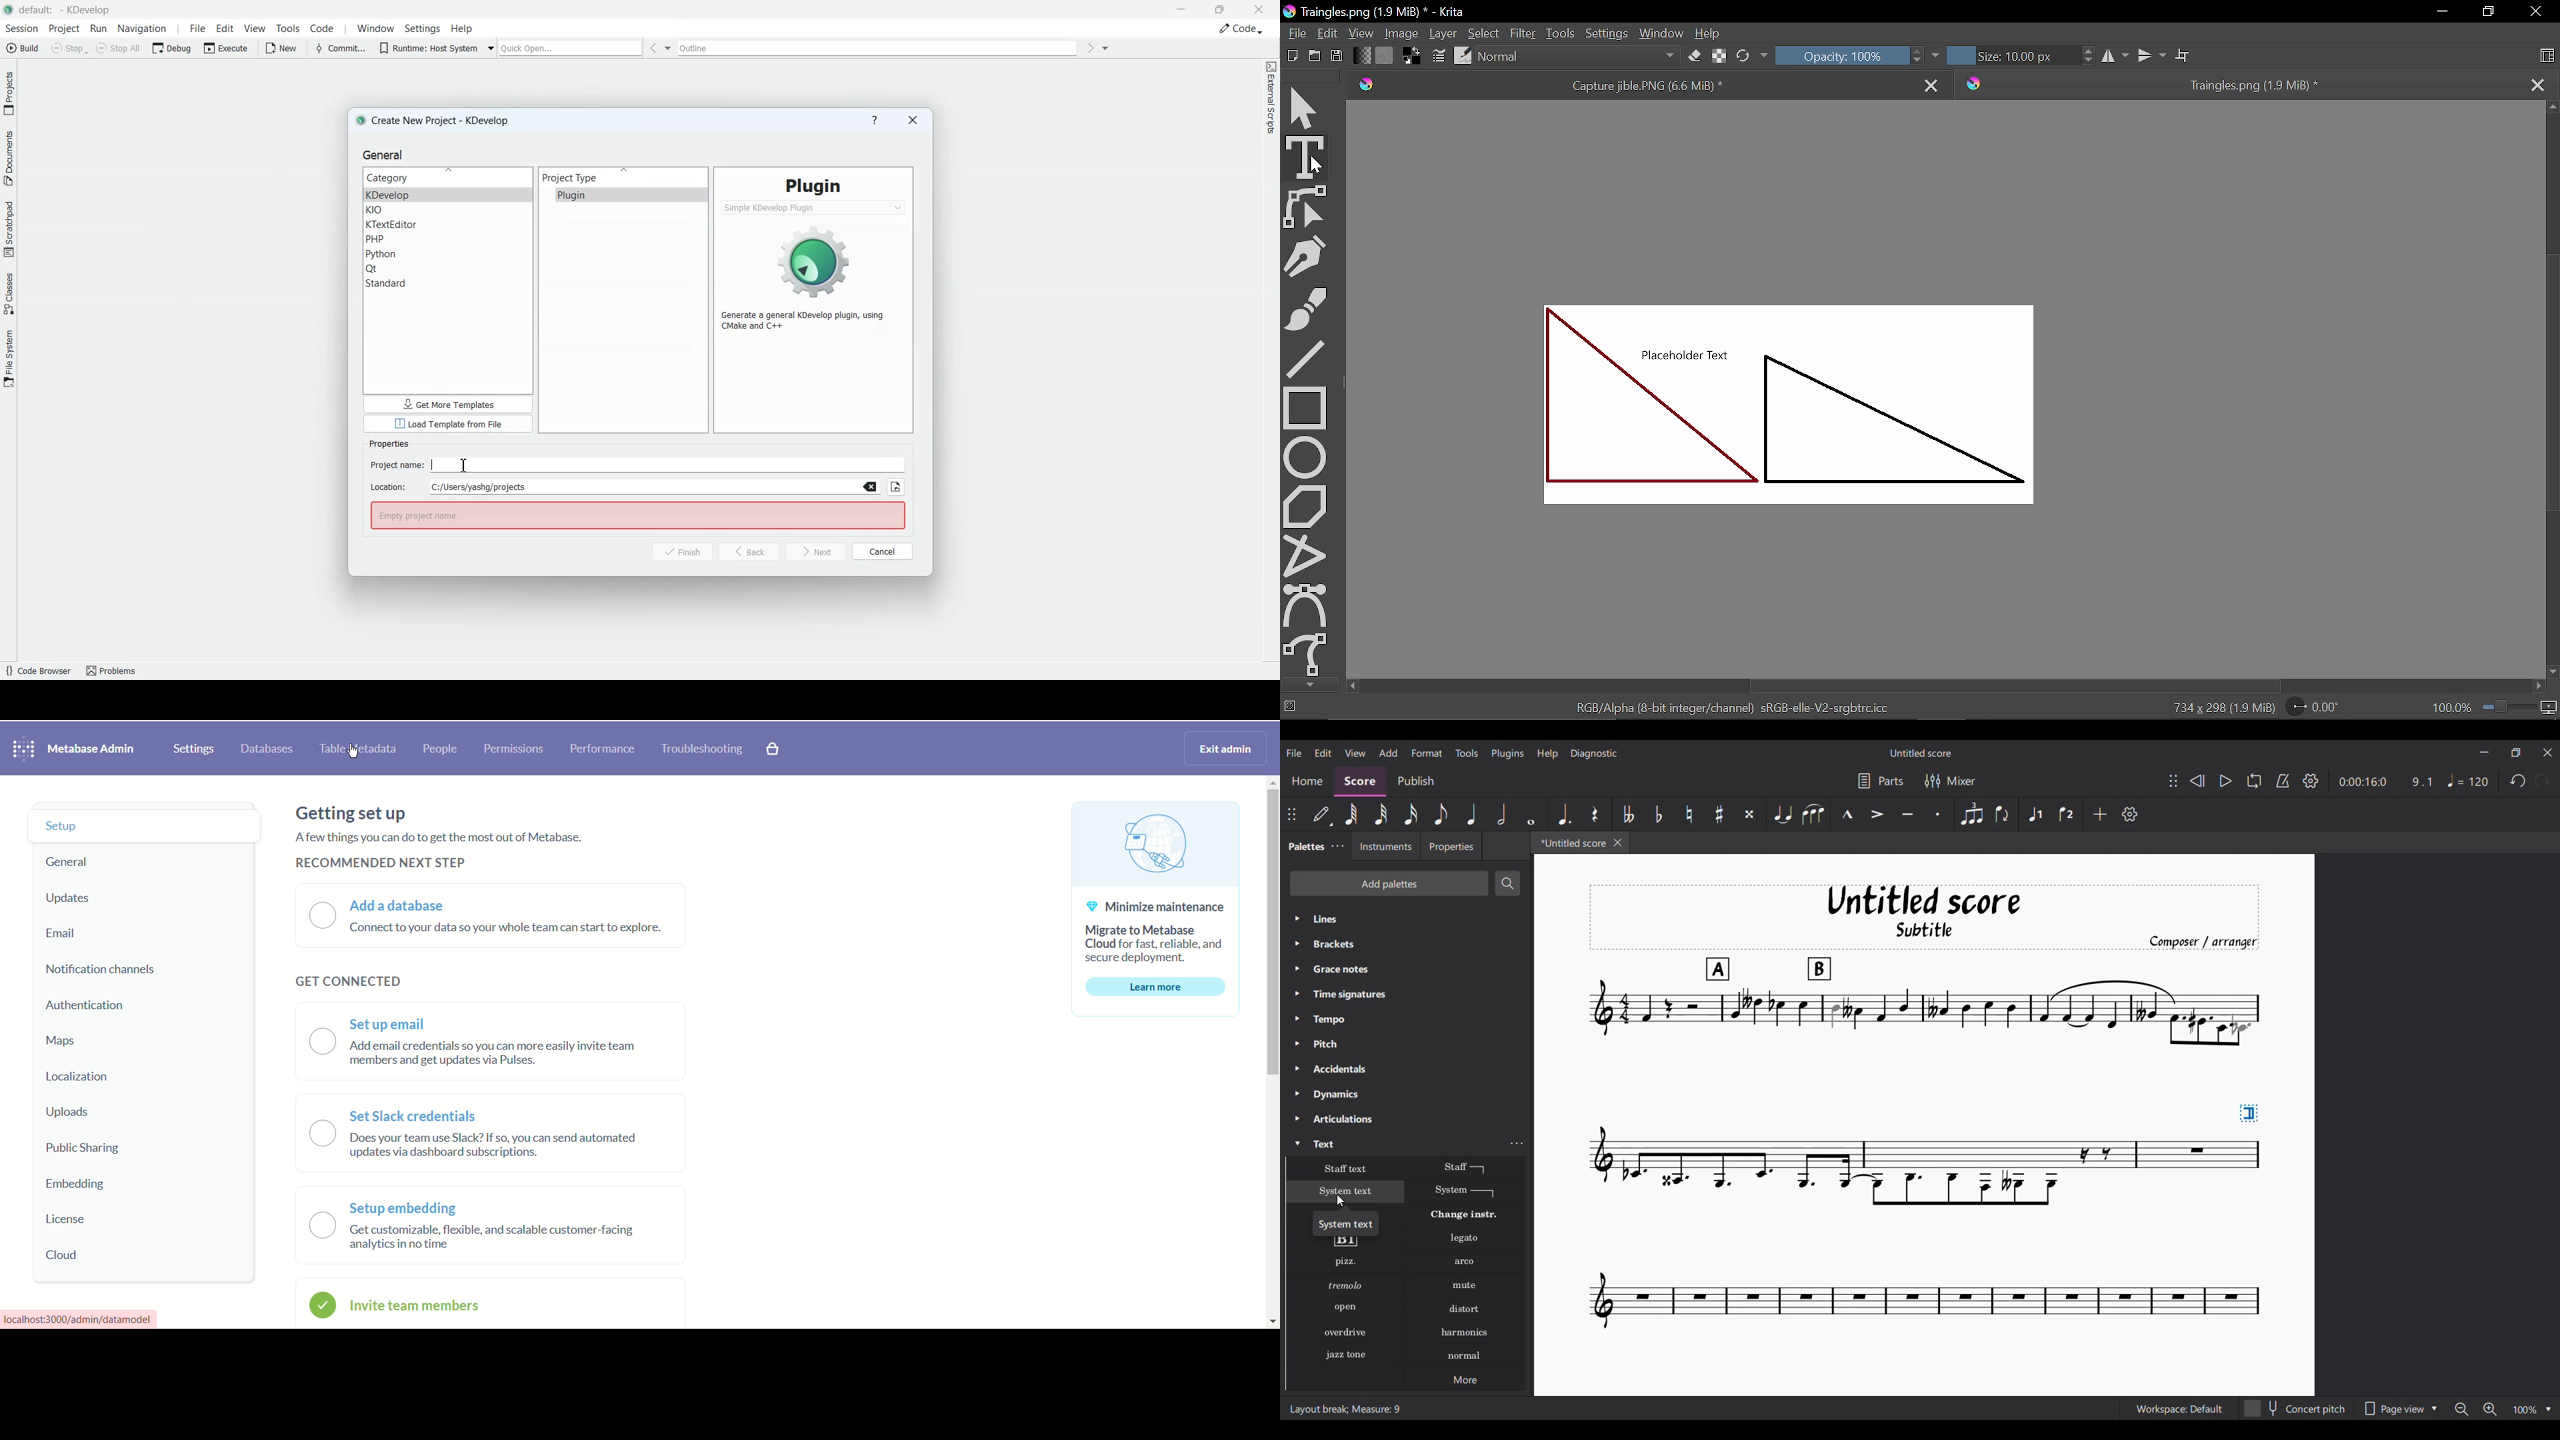 The image size is (2576, 1456). I want to click on Stop All, so click(120, 48).